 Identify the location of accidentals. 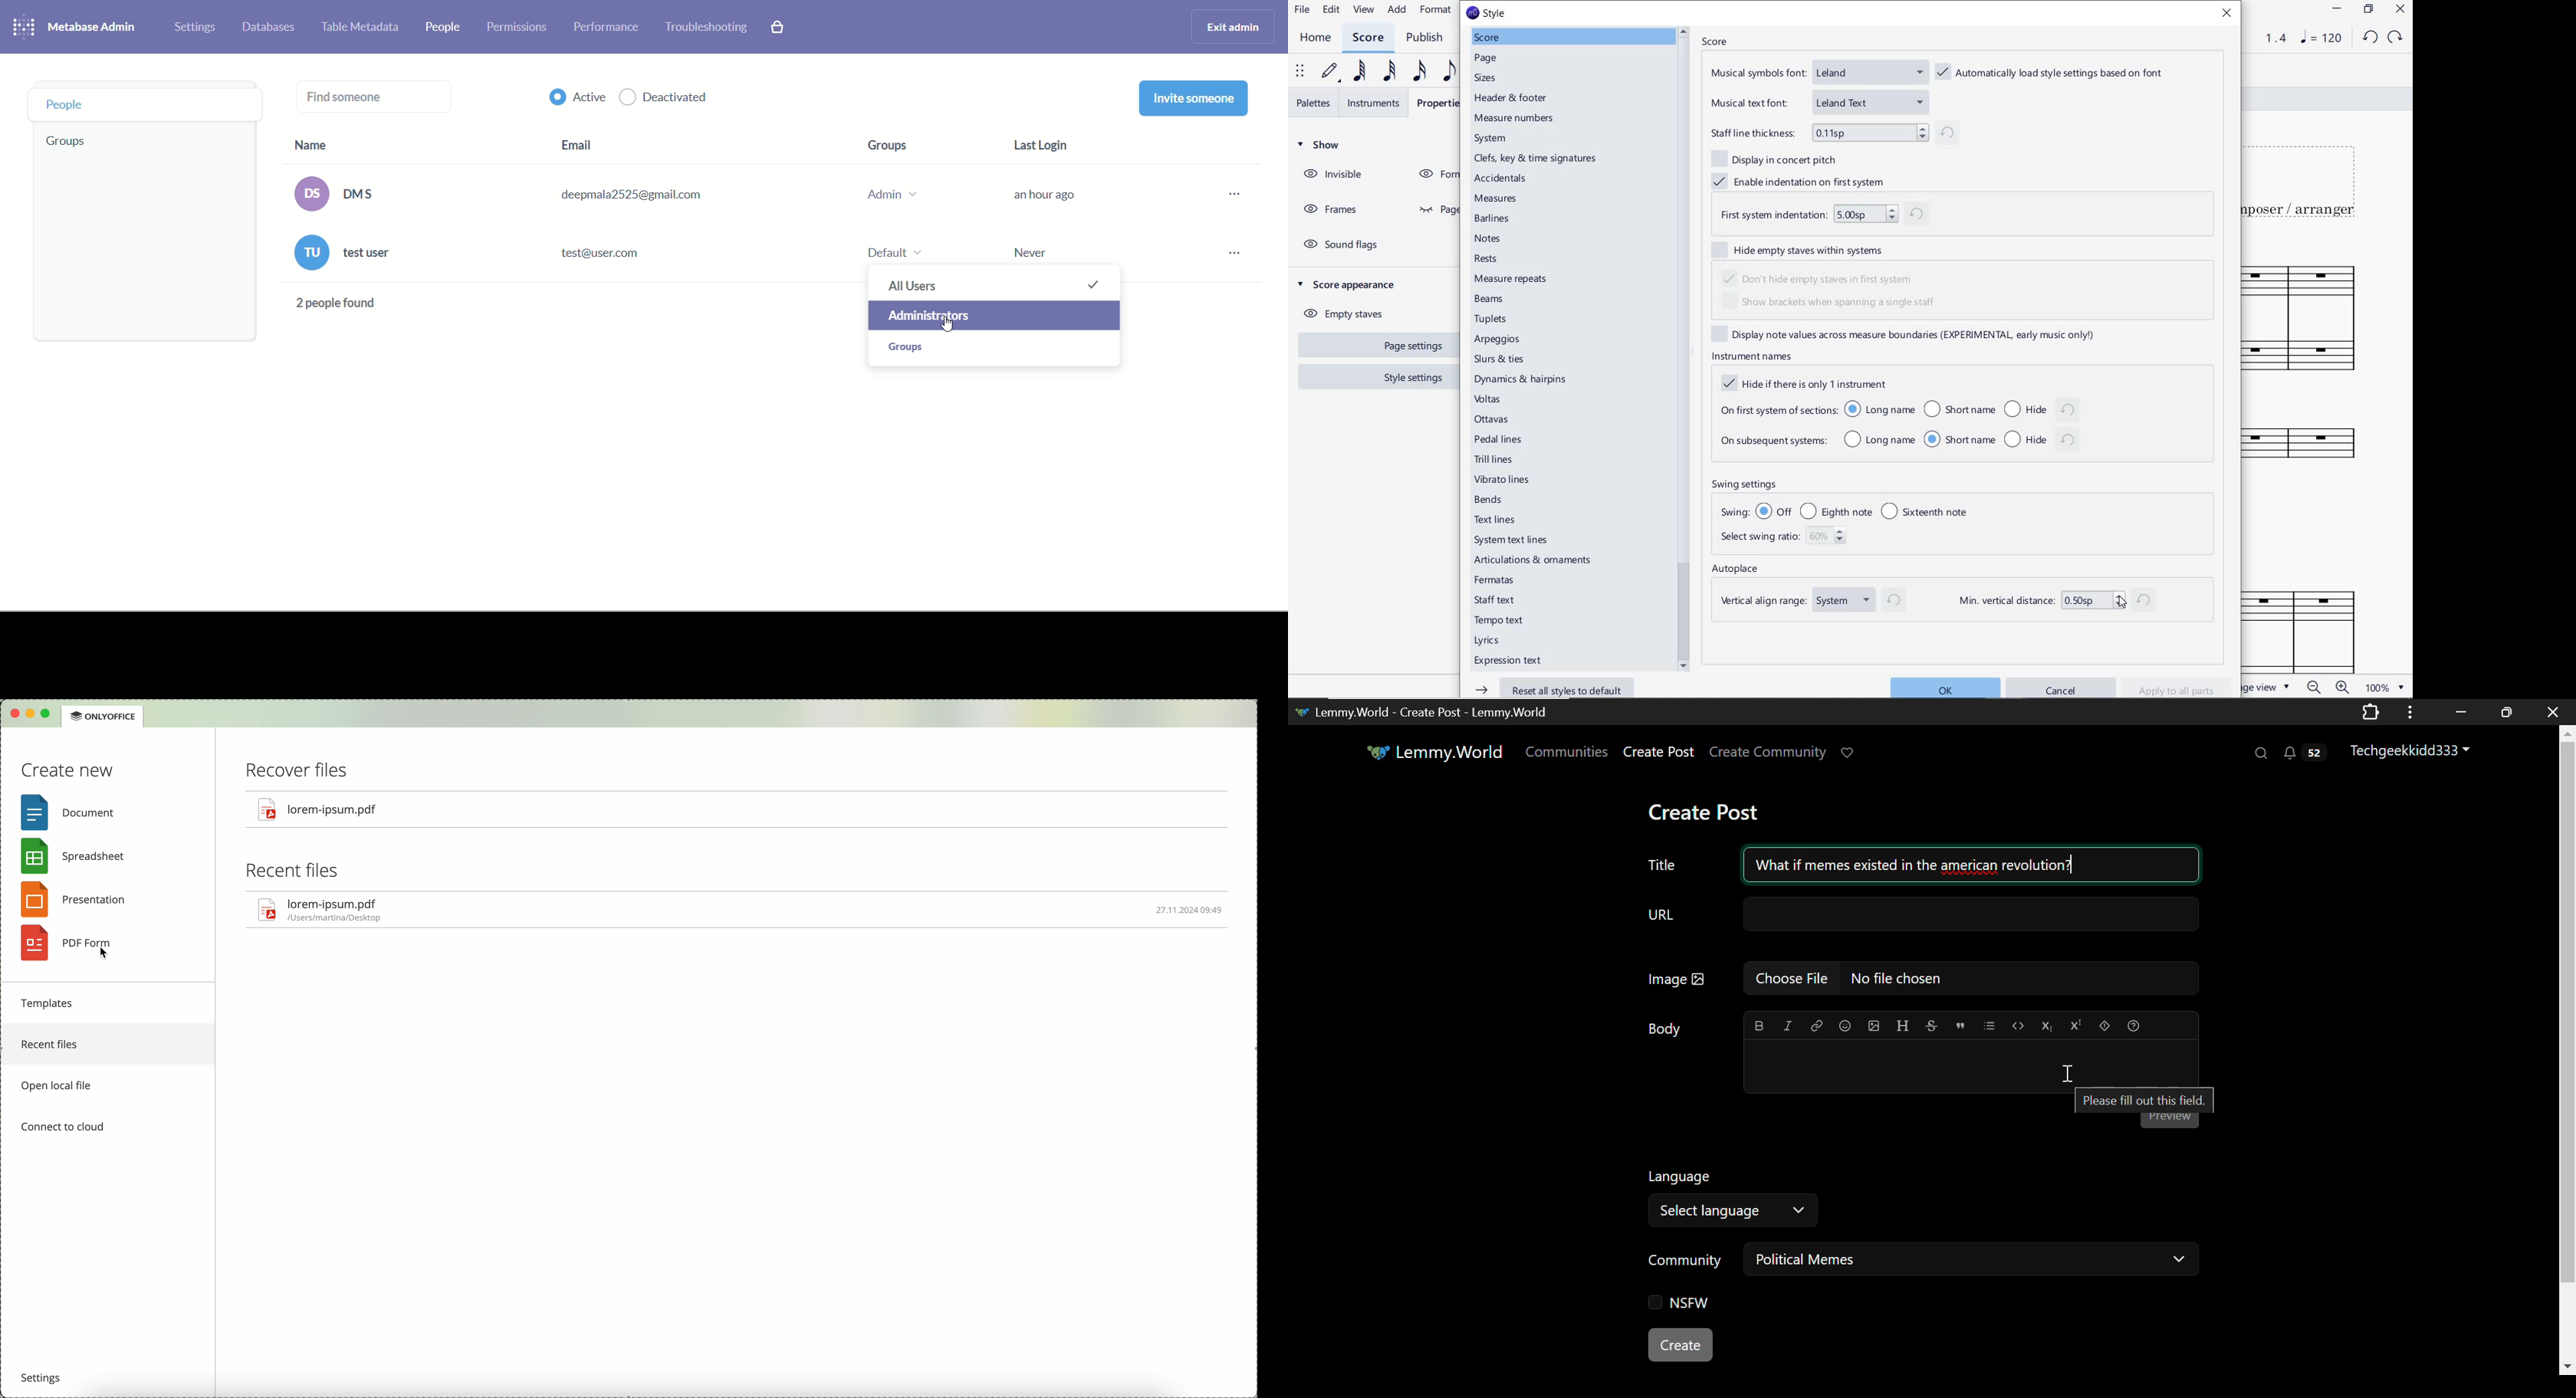
(1498, 178).